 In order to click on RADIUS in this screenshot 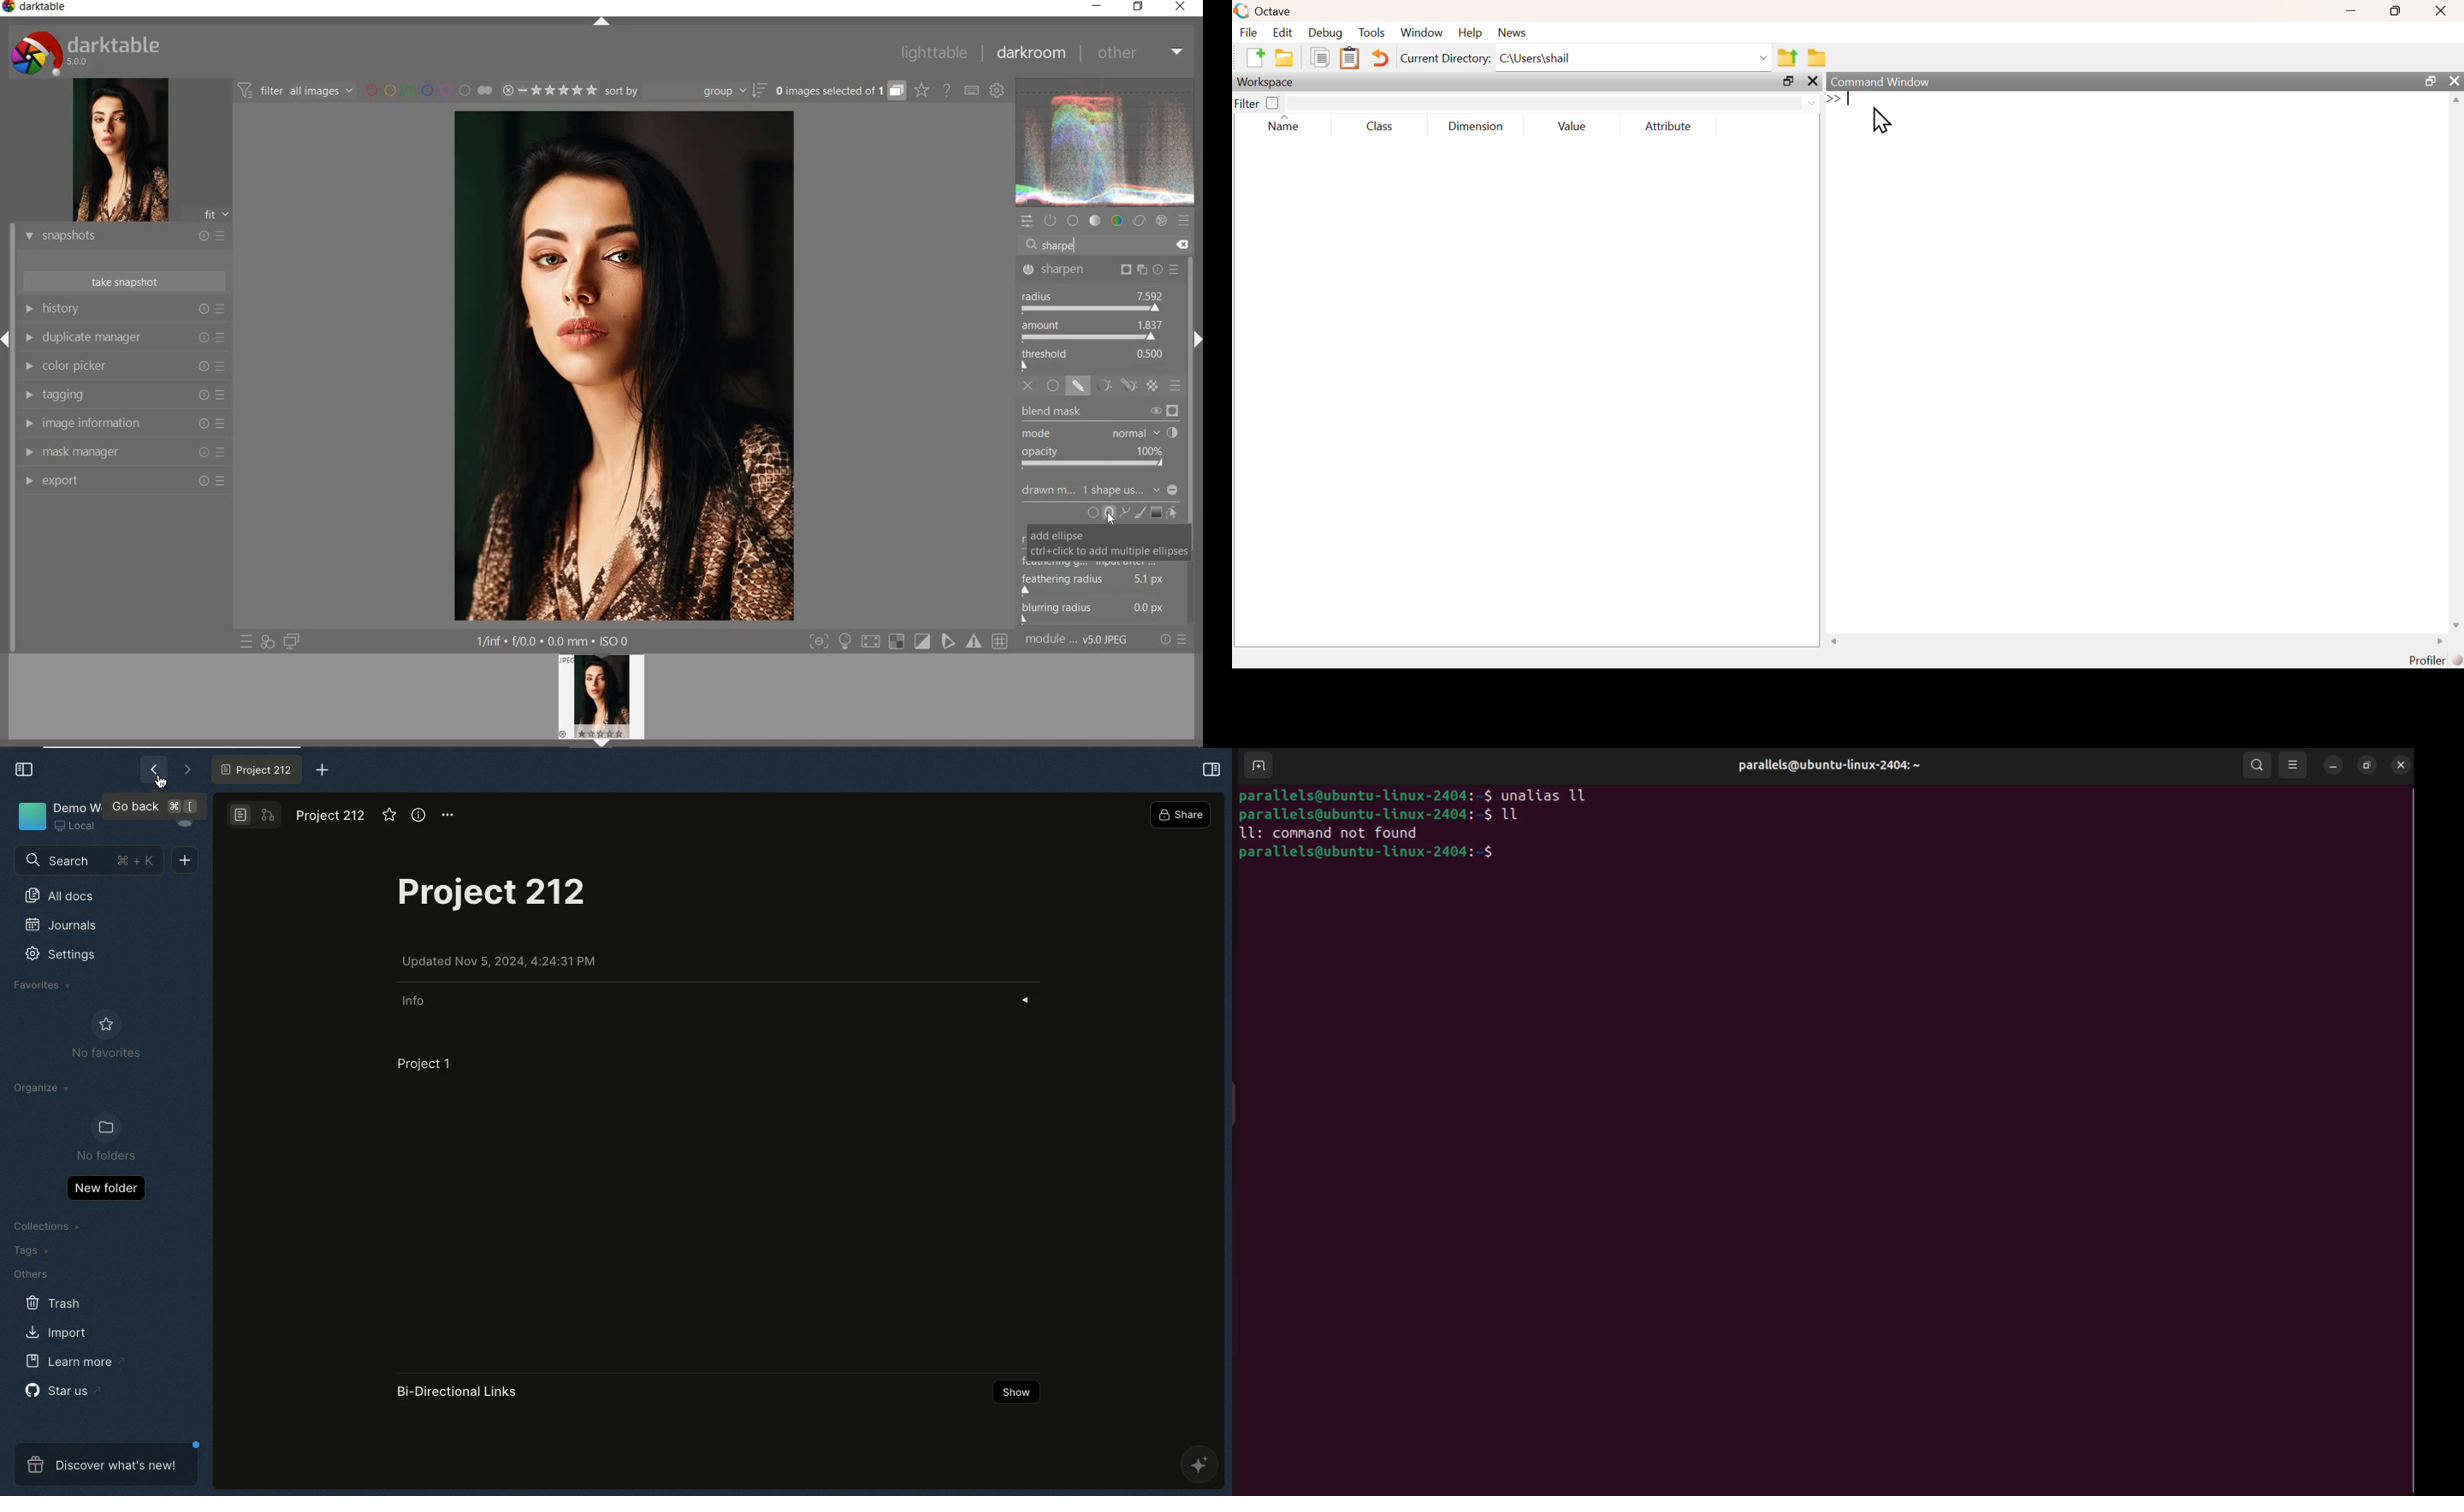, I will do `click(1093, 299)`.